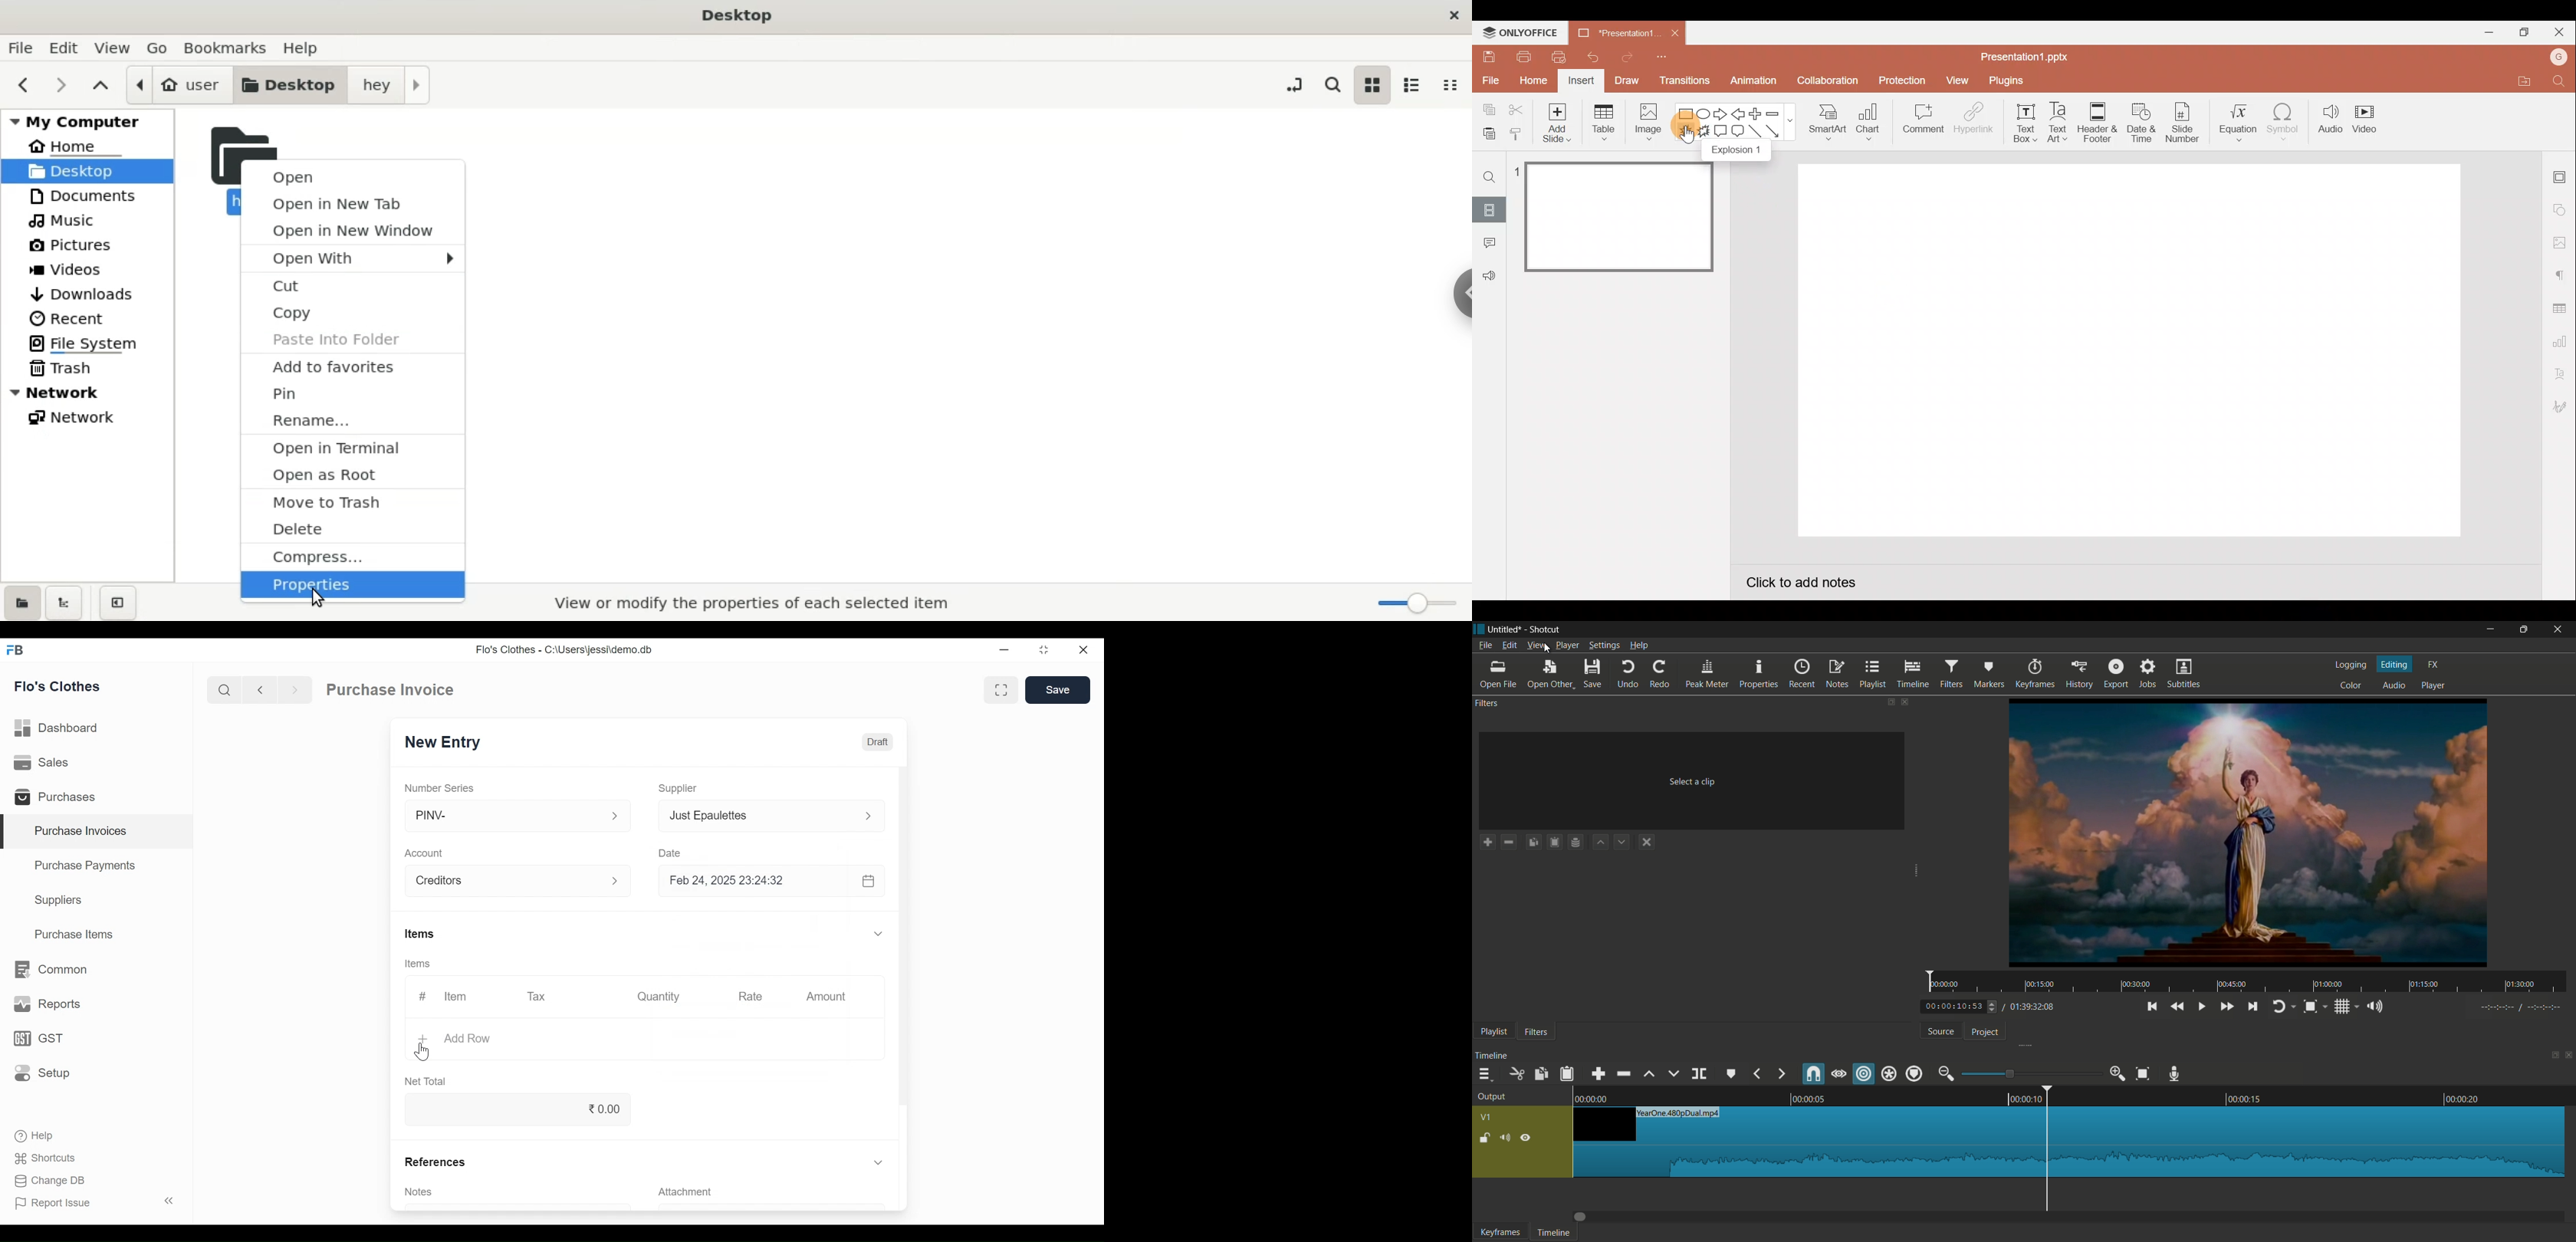  What do you see at coordinates (416, 964) in the screenshot?
I see `Items` at bounding box center [416, 964].